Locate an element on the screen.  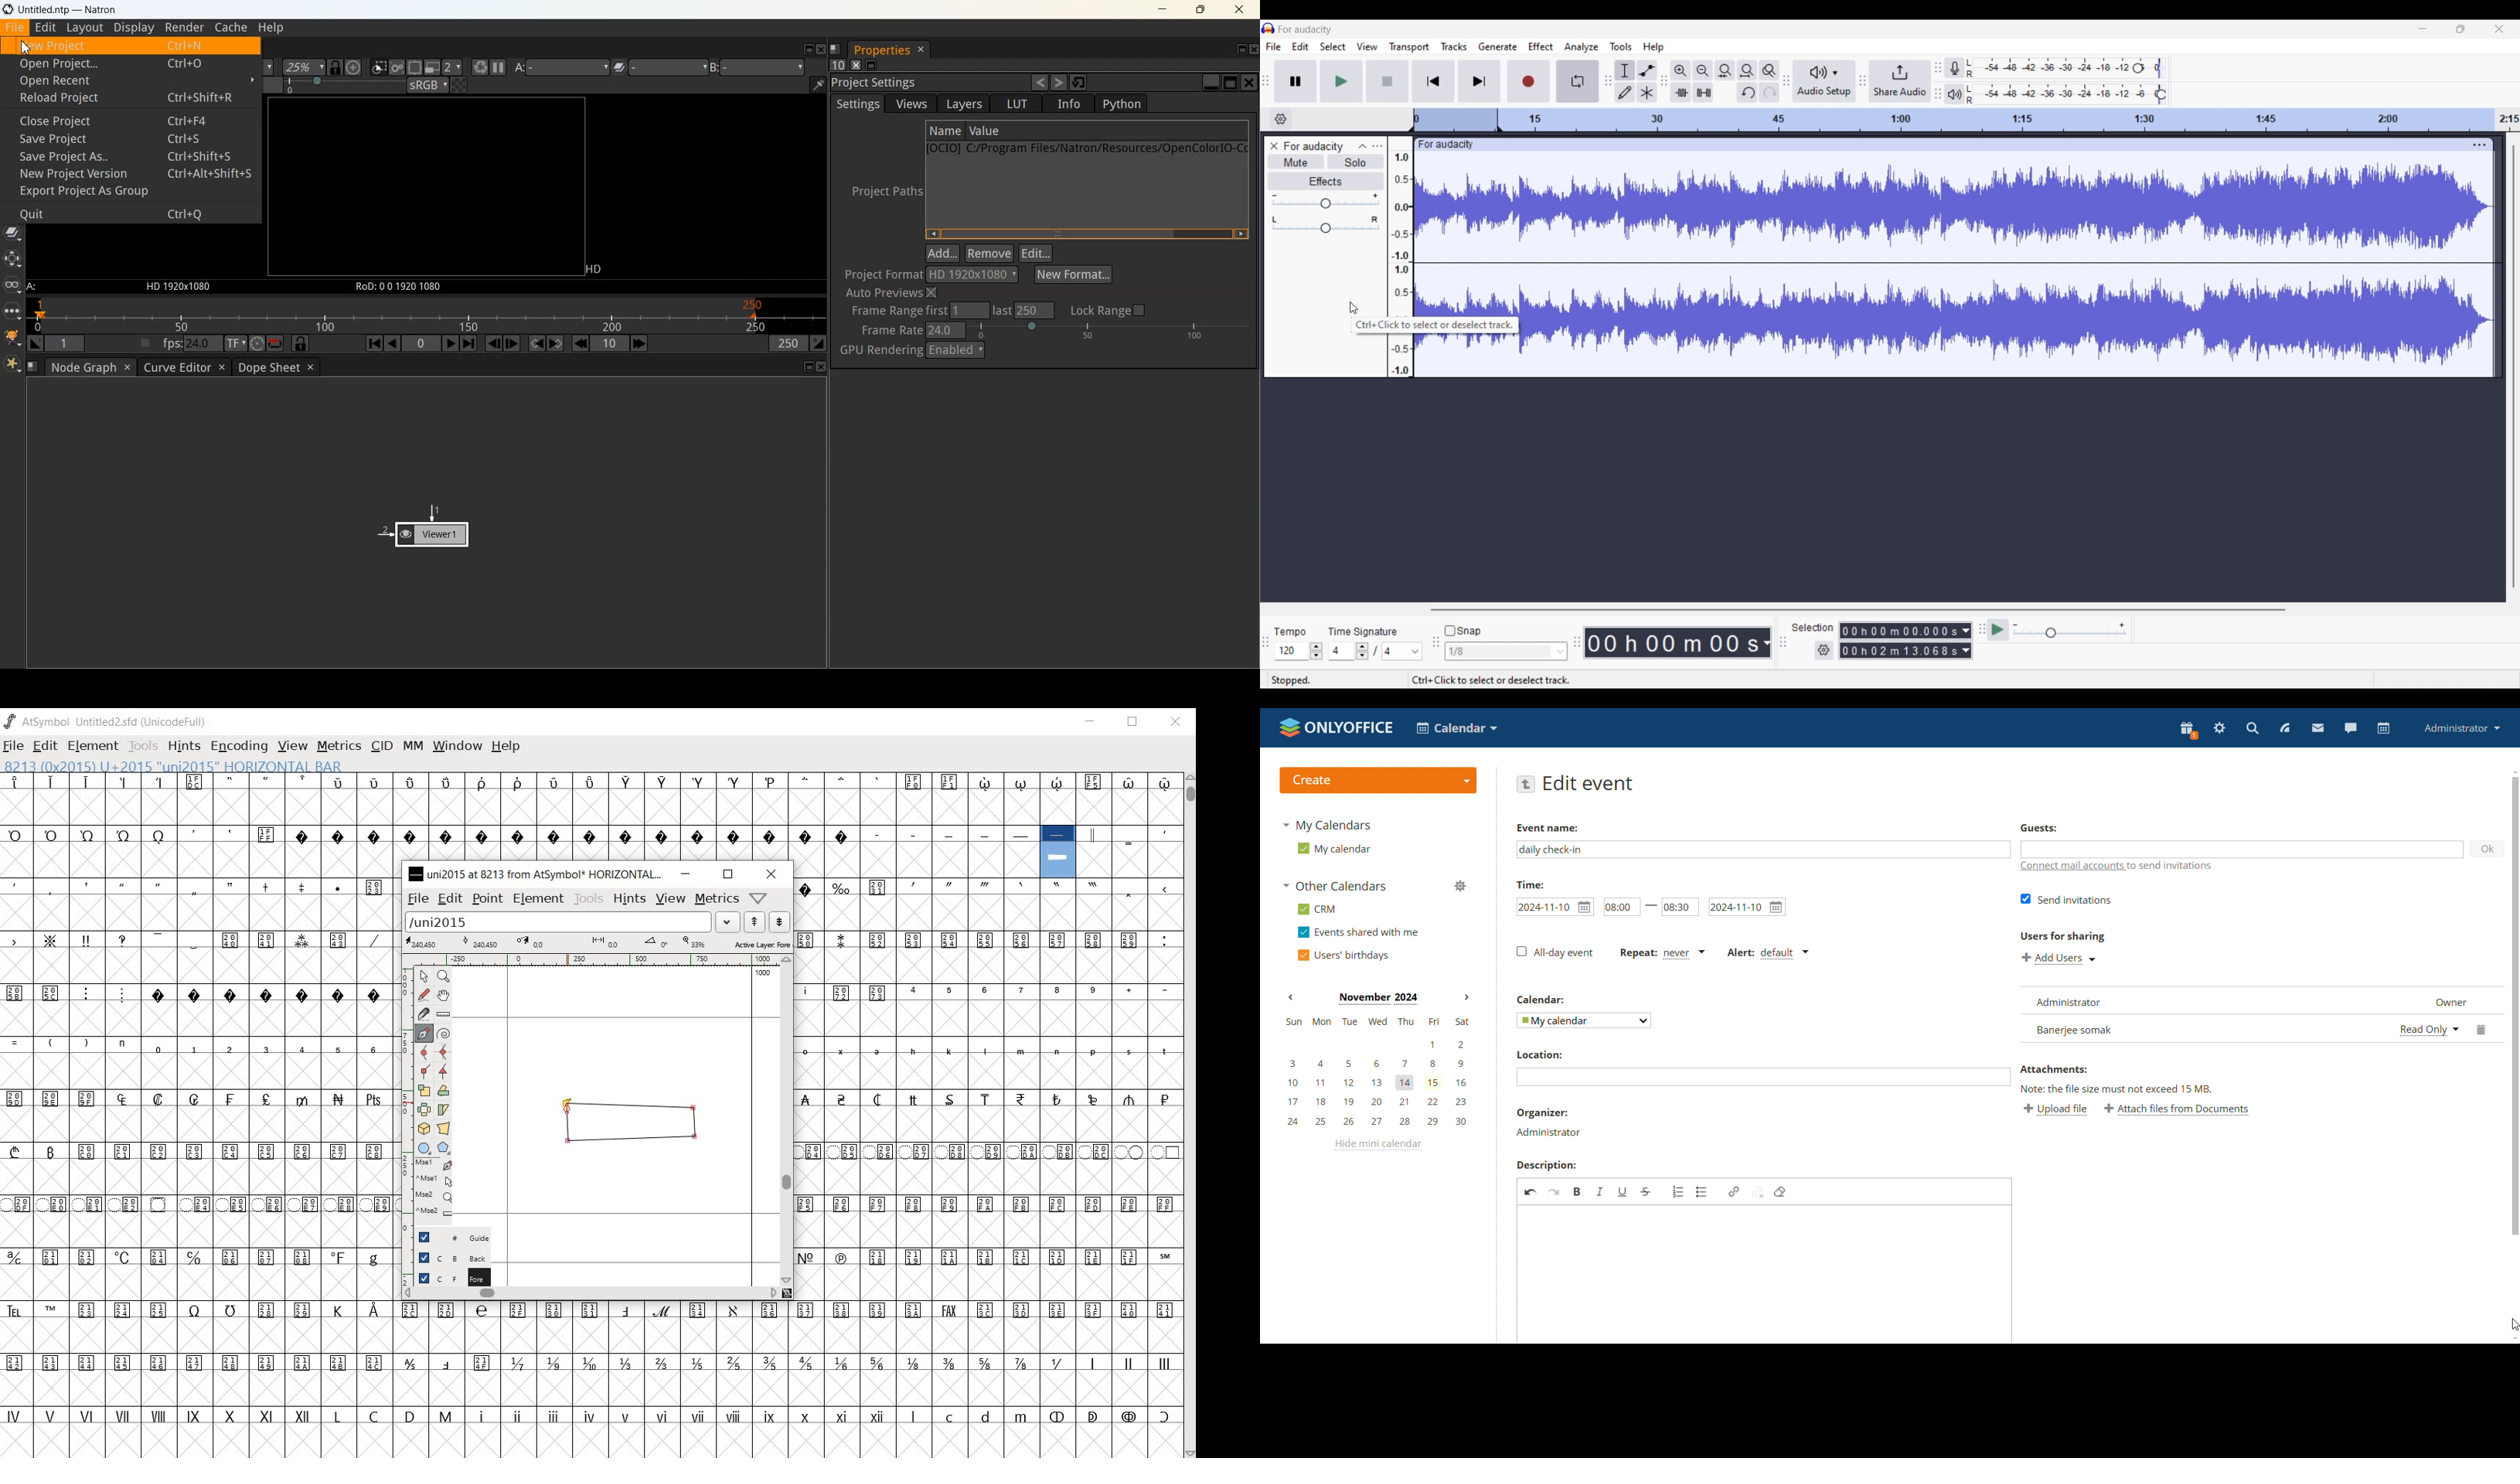
Change playback speed is located at coordinates (2069, 634).